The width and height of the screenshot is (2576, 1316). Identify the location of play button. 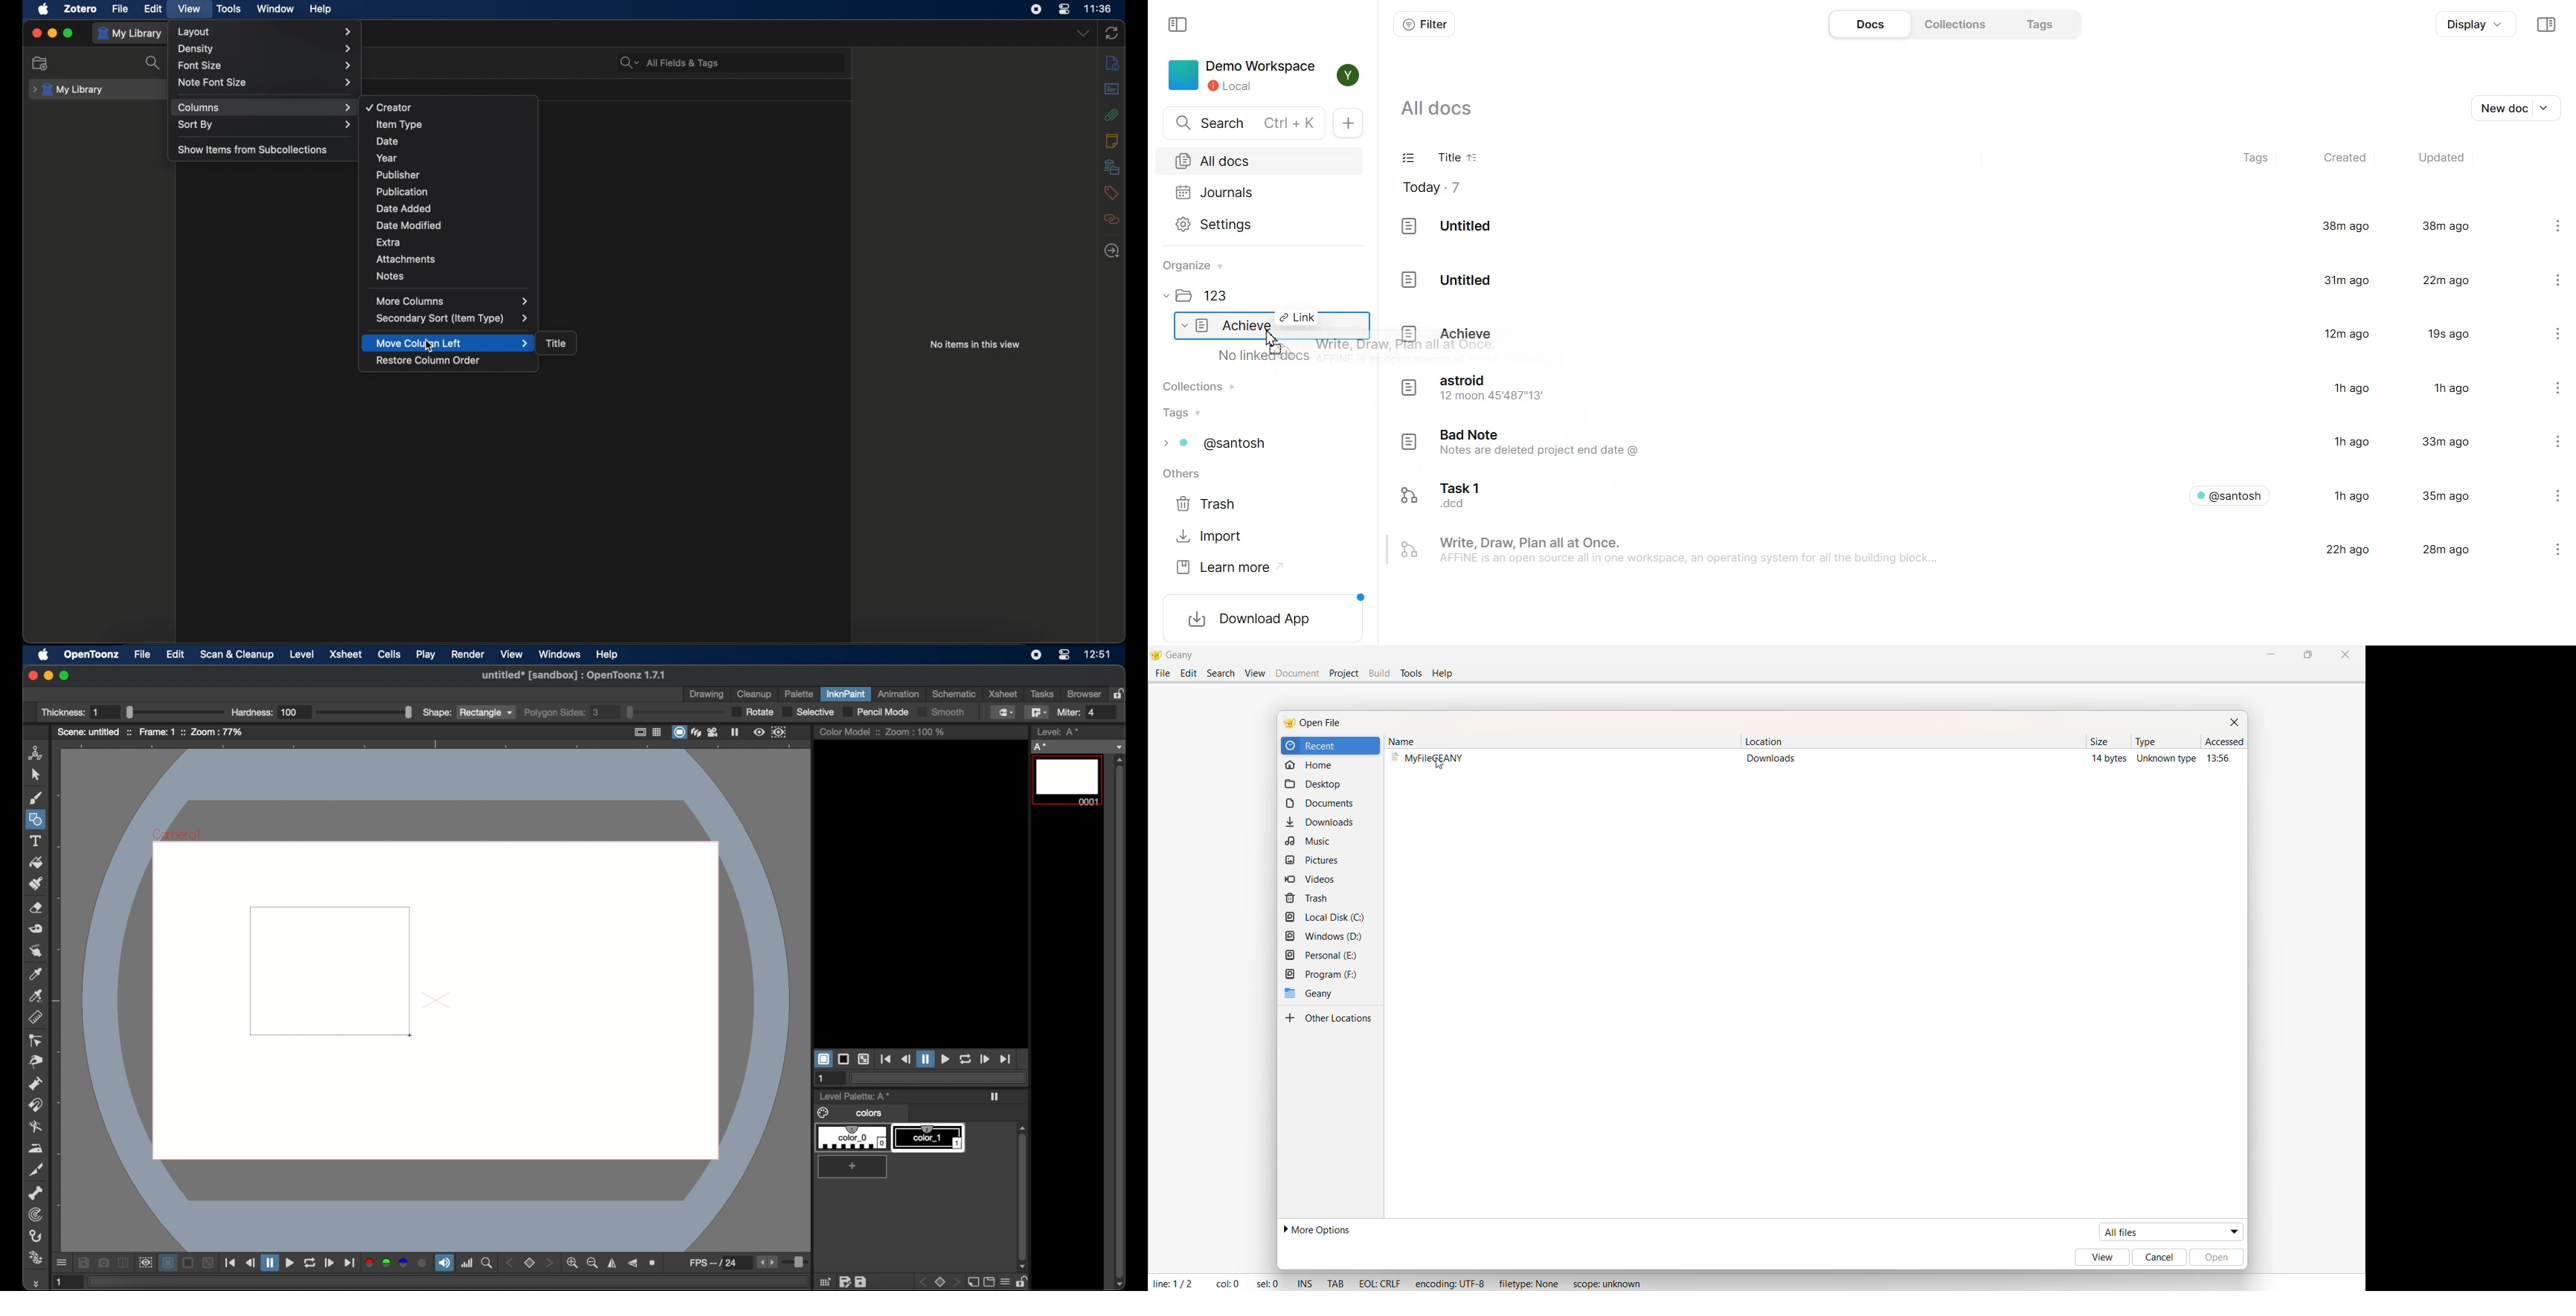
(290, 1264).